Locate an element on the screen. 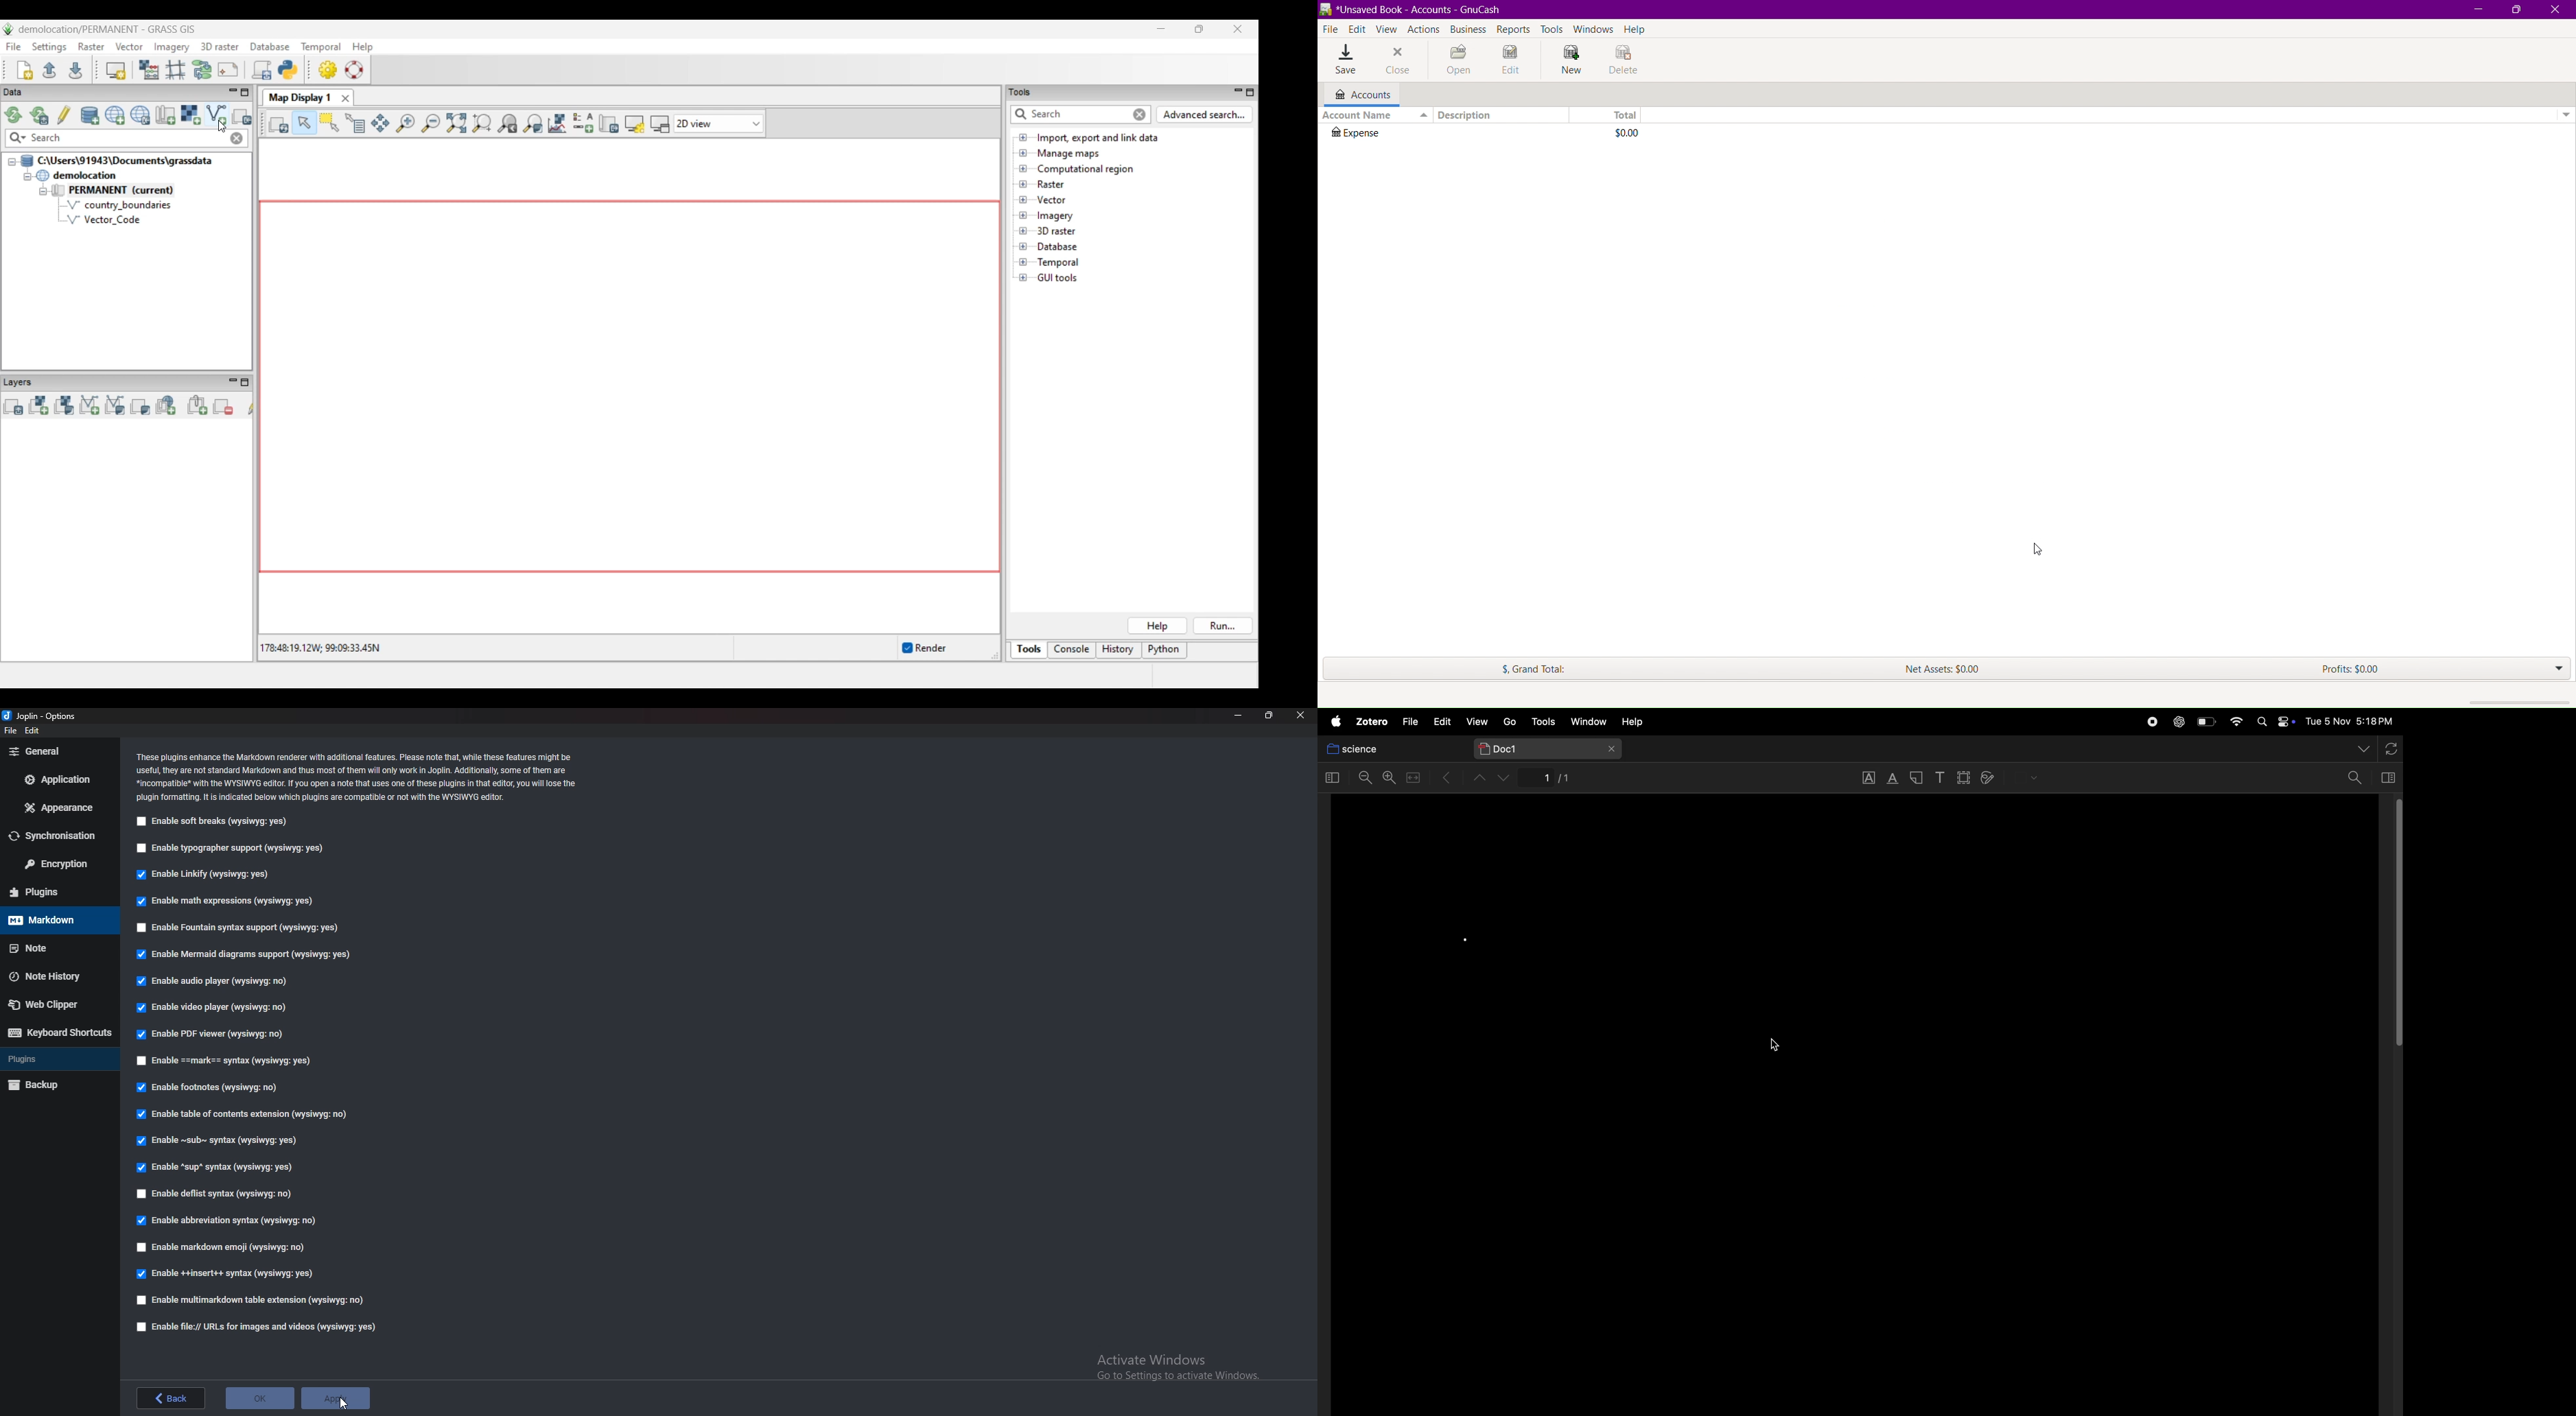 The image size is (2576, 1428). doc1 is located at coordinates (1549, 748).